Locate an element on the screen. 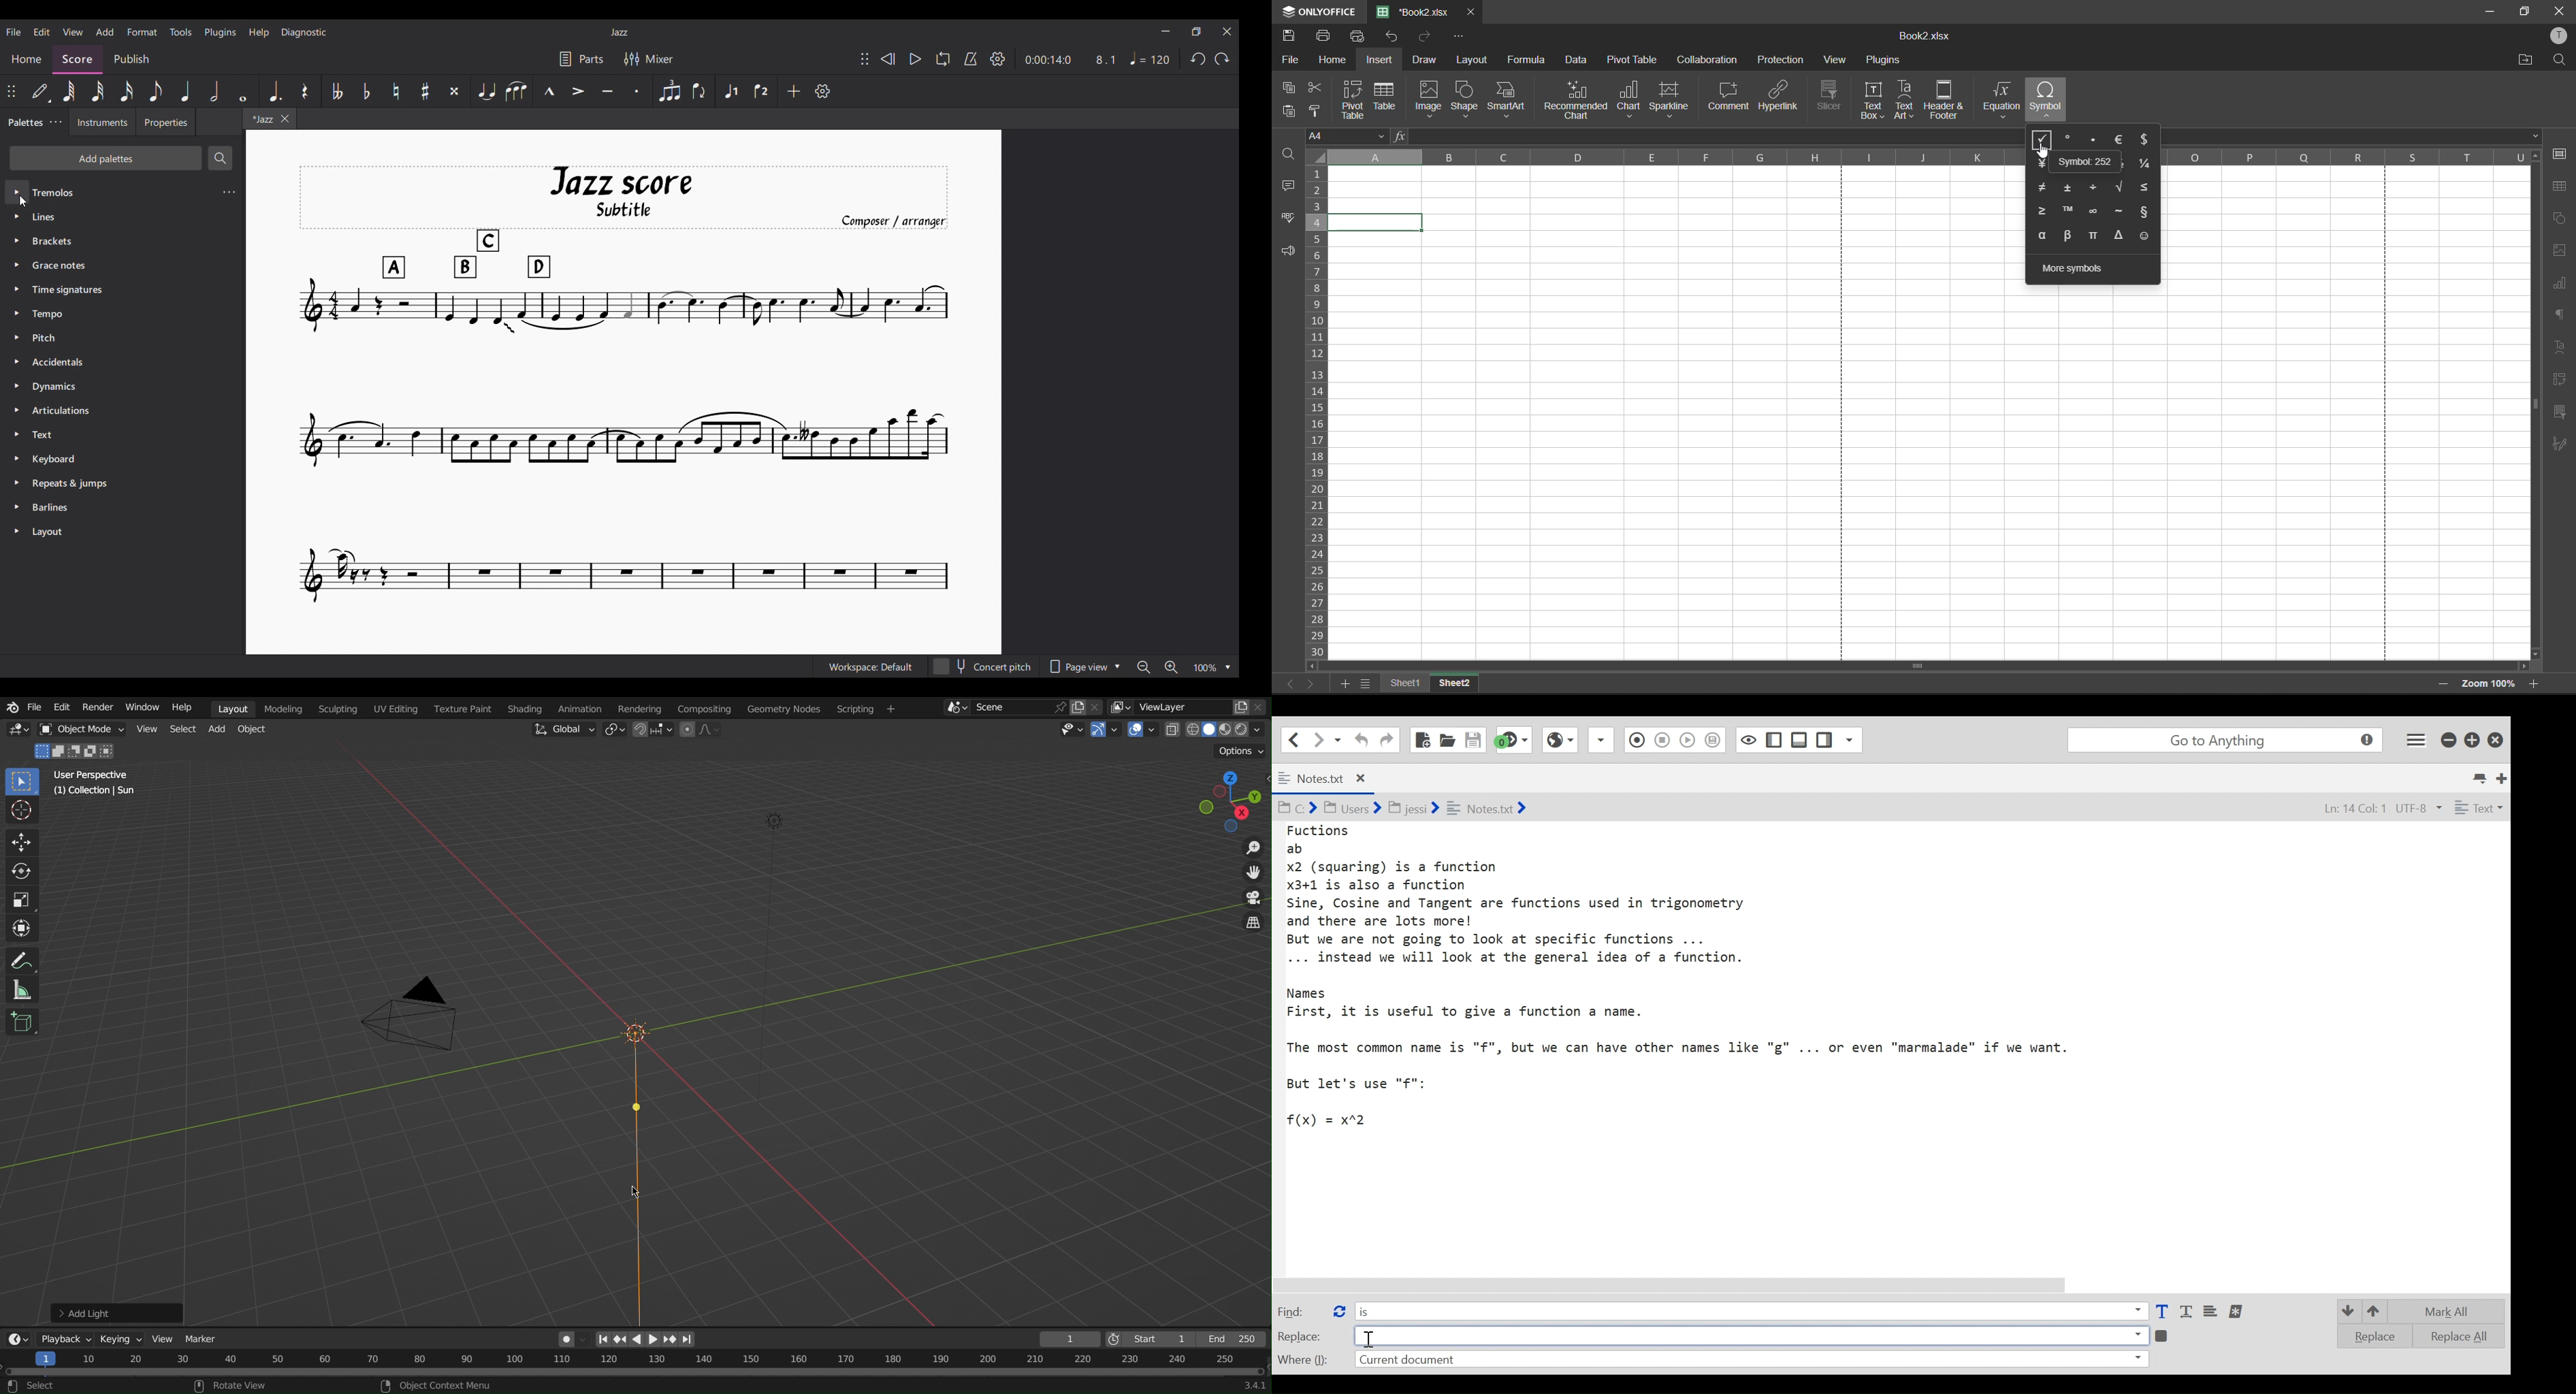 Image resolution: width=2576 pixels, height=1400 pixels. New Tab is located at coordinates (2503, 777).